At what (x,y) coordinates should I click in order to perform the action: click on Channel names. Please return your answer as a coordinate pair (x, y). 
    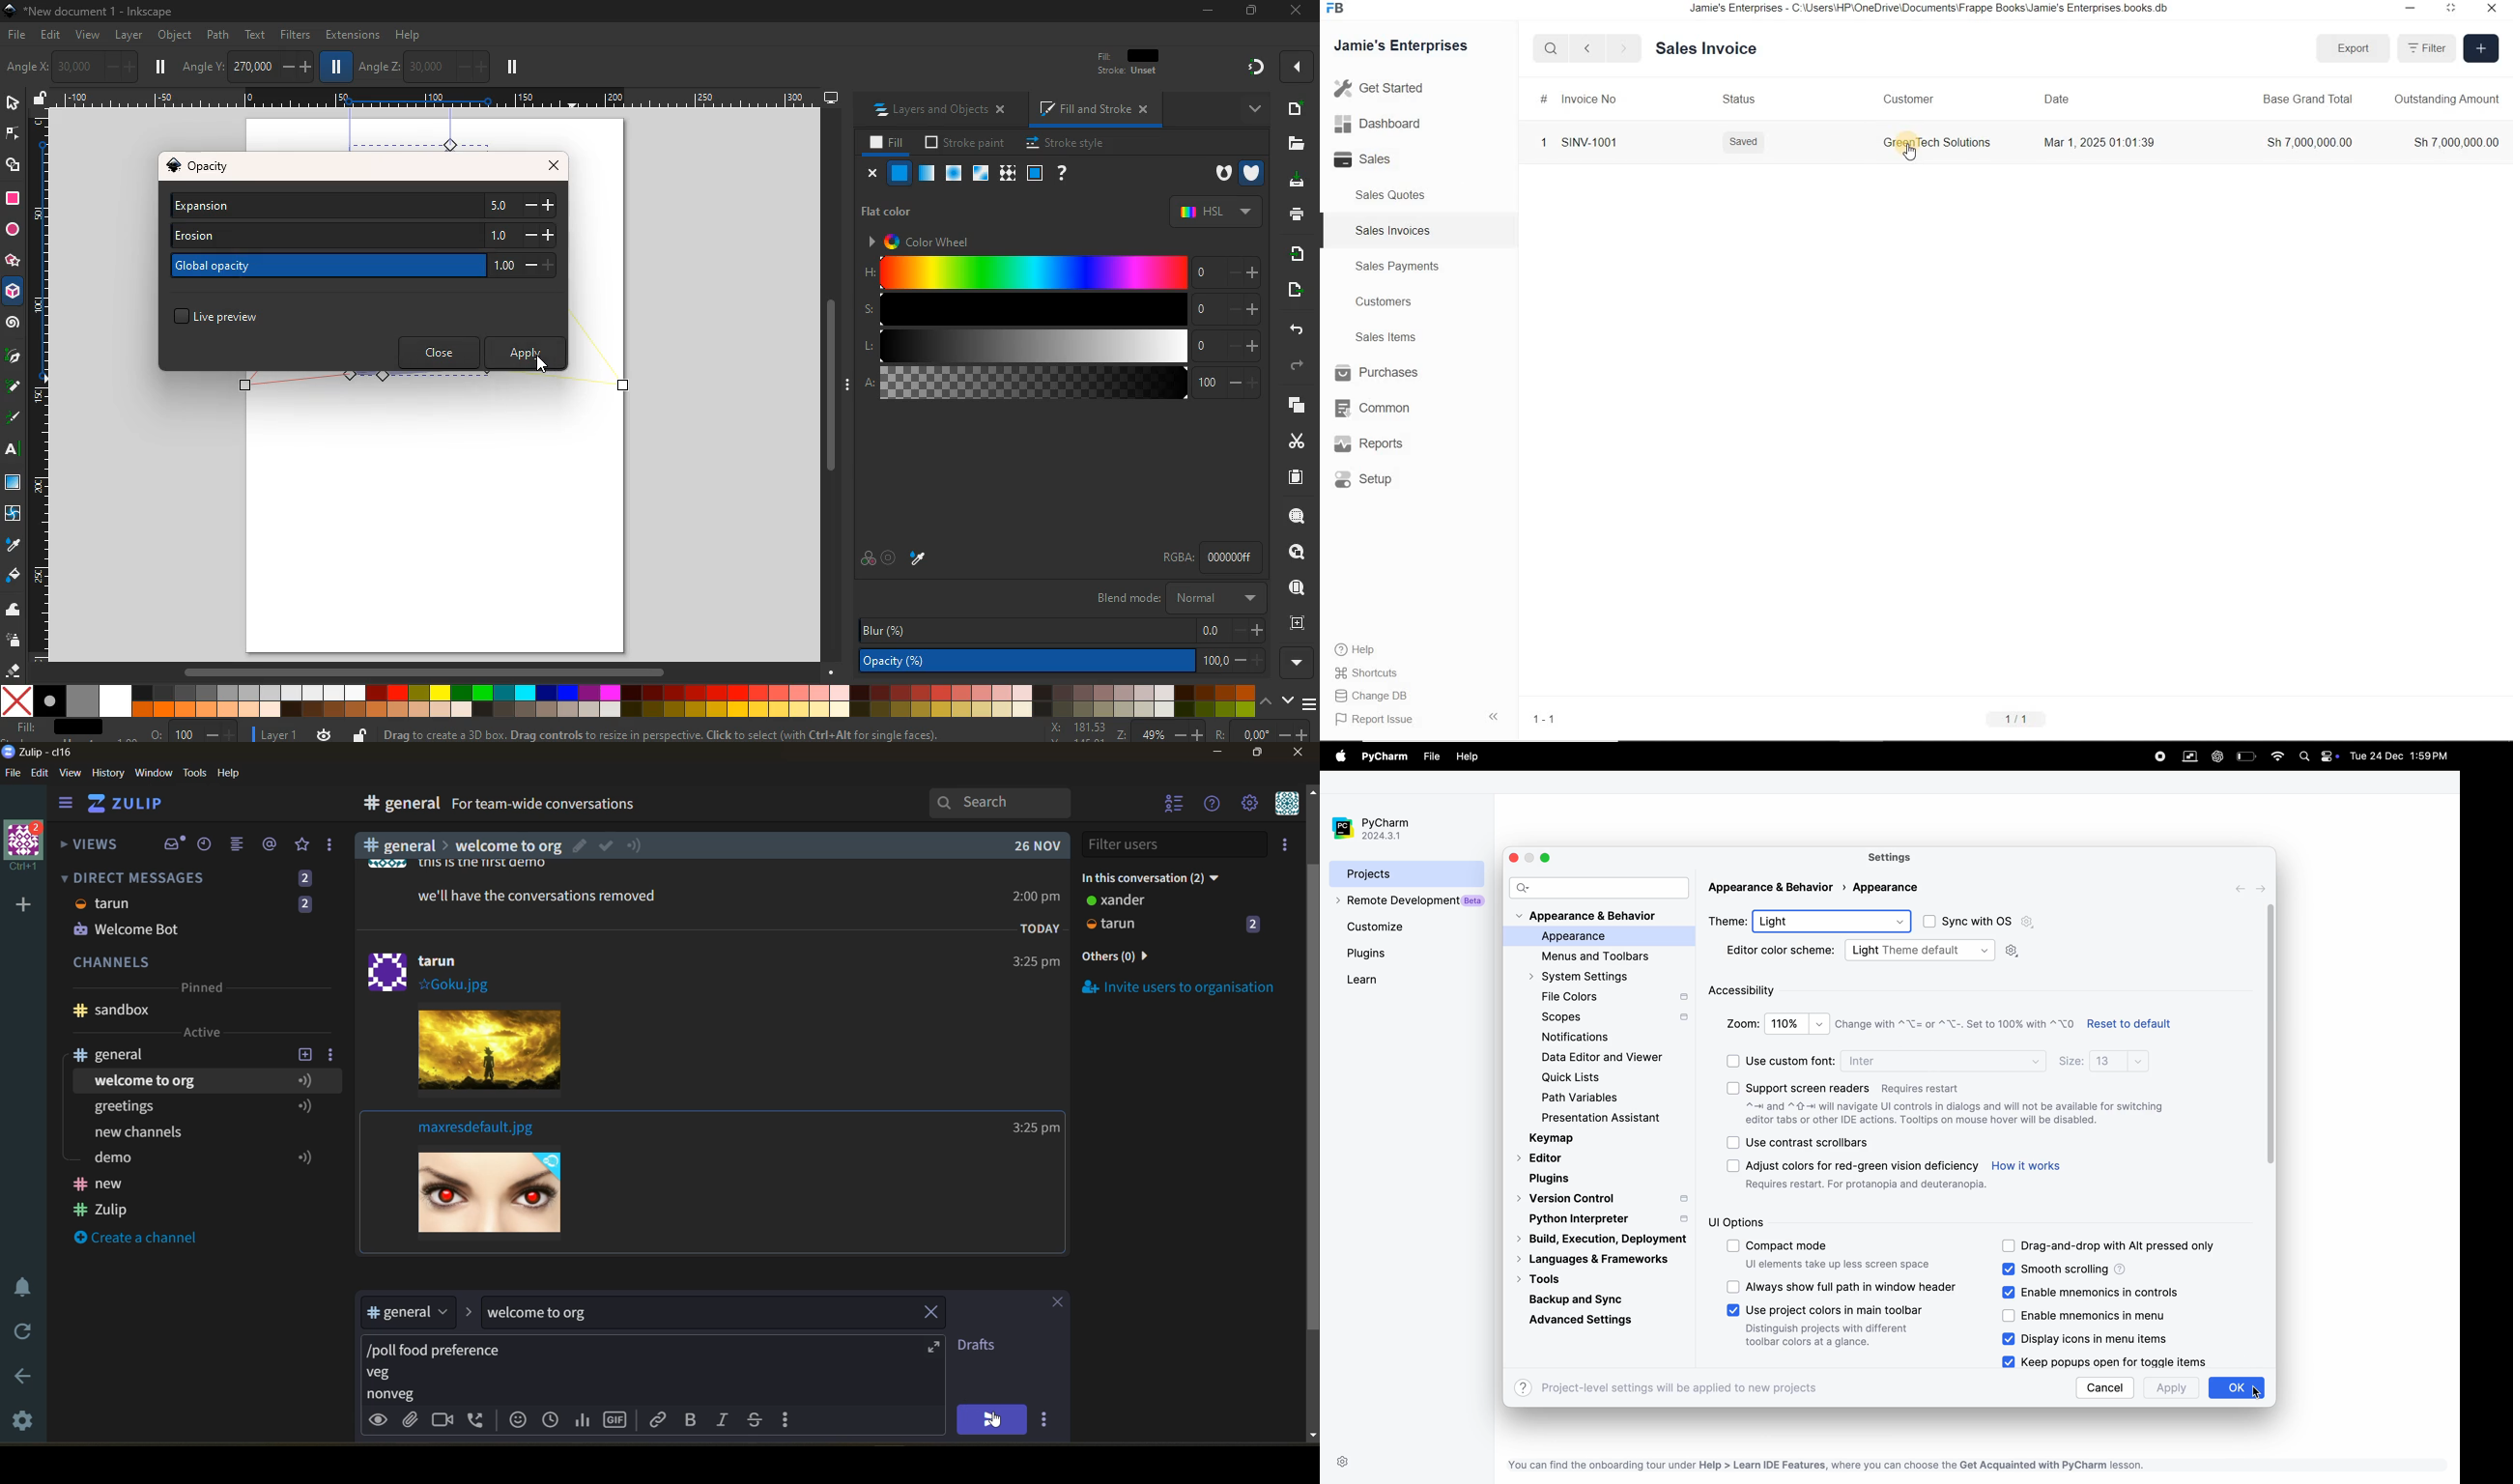
    Looking at the image, I should click on (103, 1199).